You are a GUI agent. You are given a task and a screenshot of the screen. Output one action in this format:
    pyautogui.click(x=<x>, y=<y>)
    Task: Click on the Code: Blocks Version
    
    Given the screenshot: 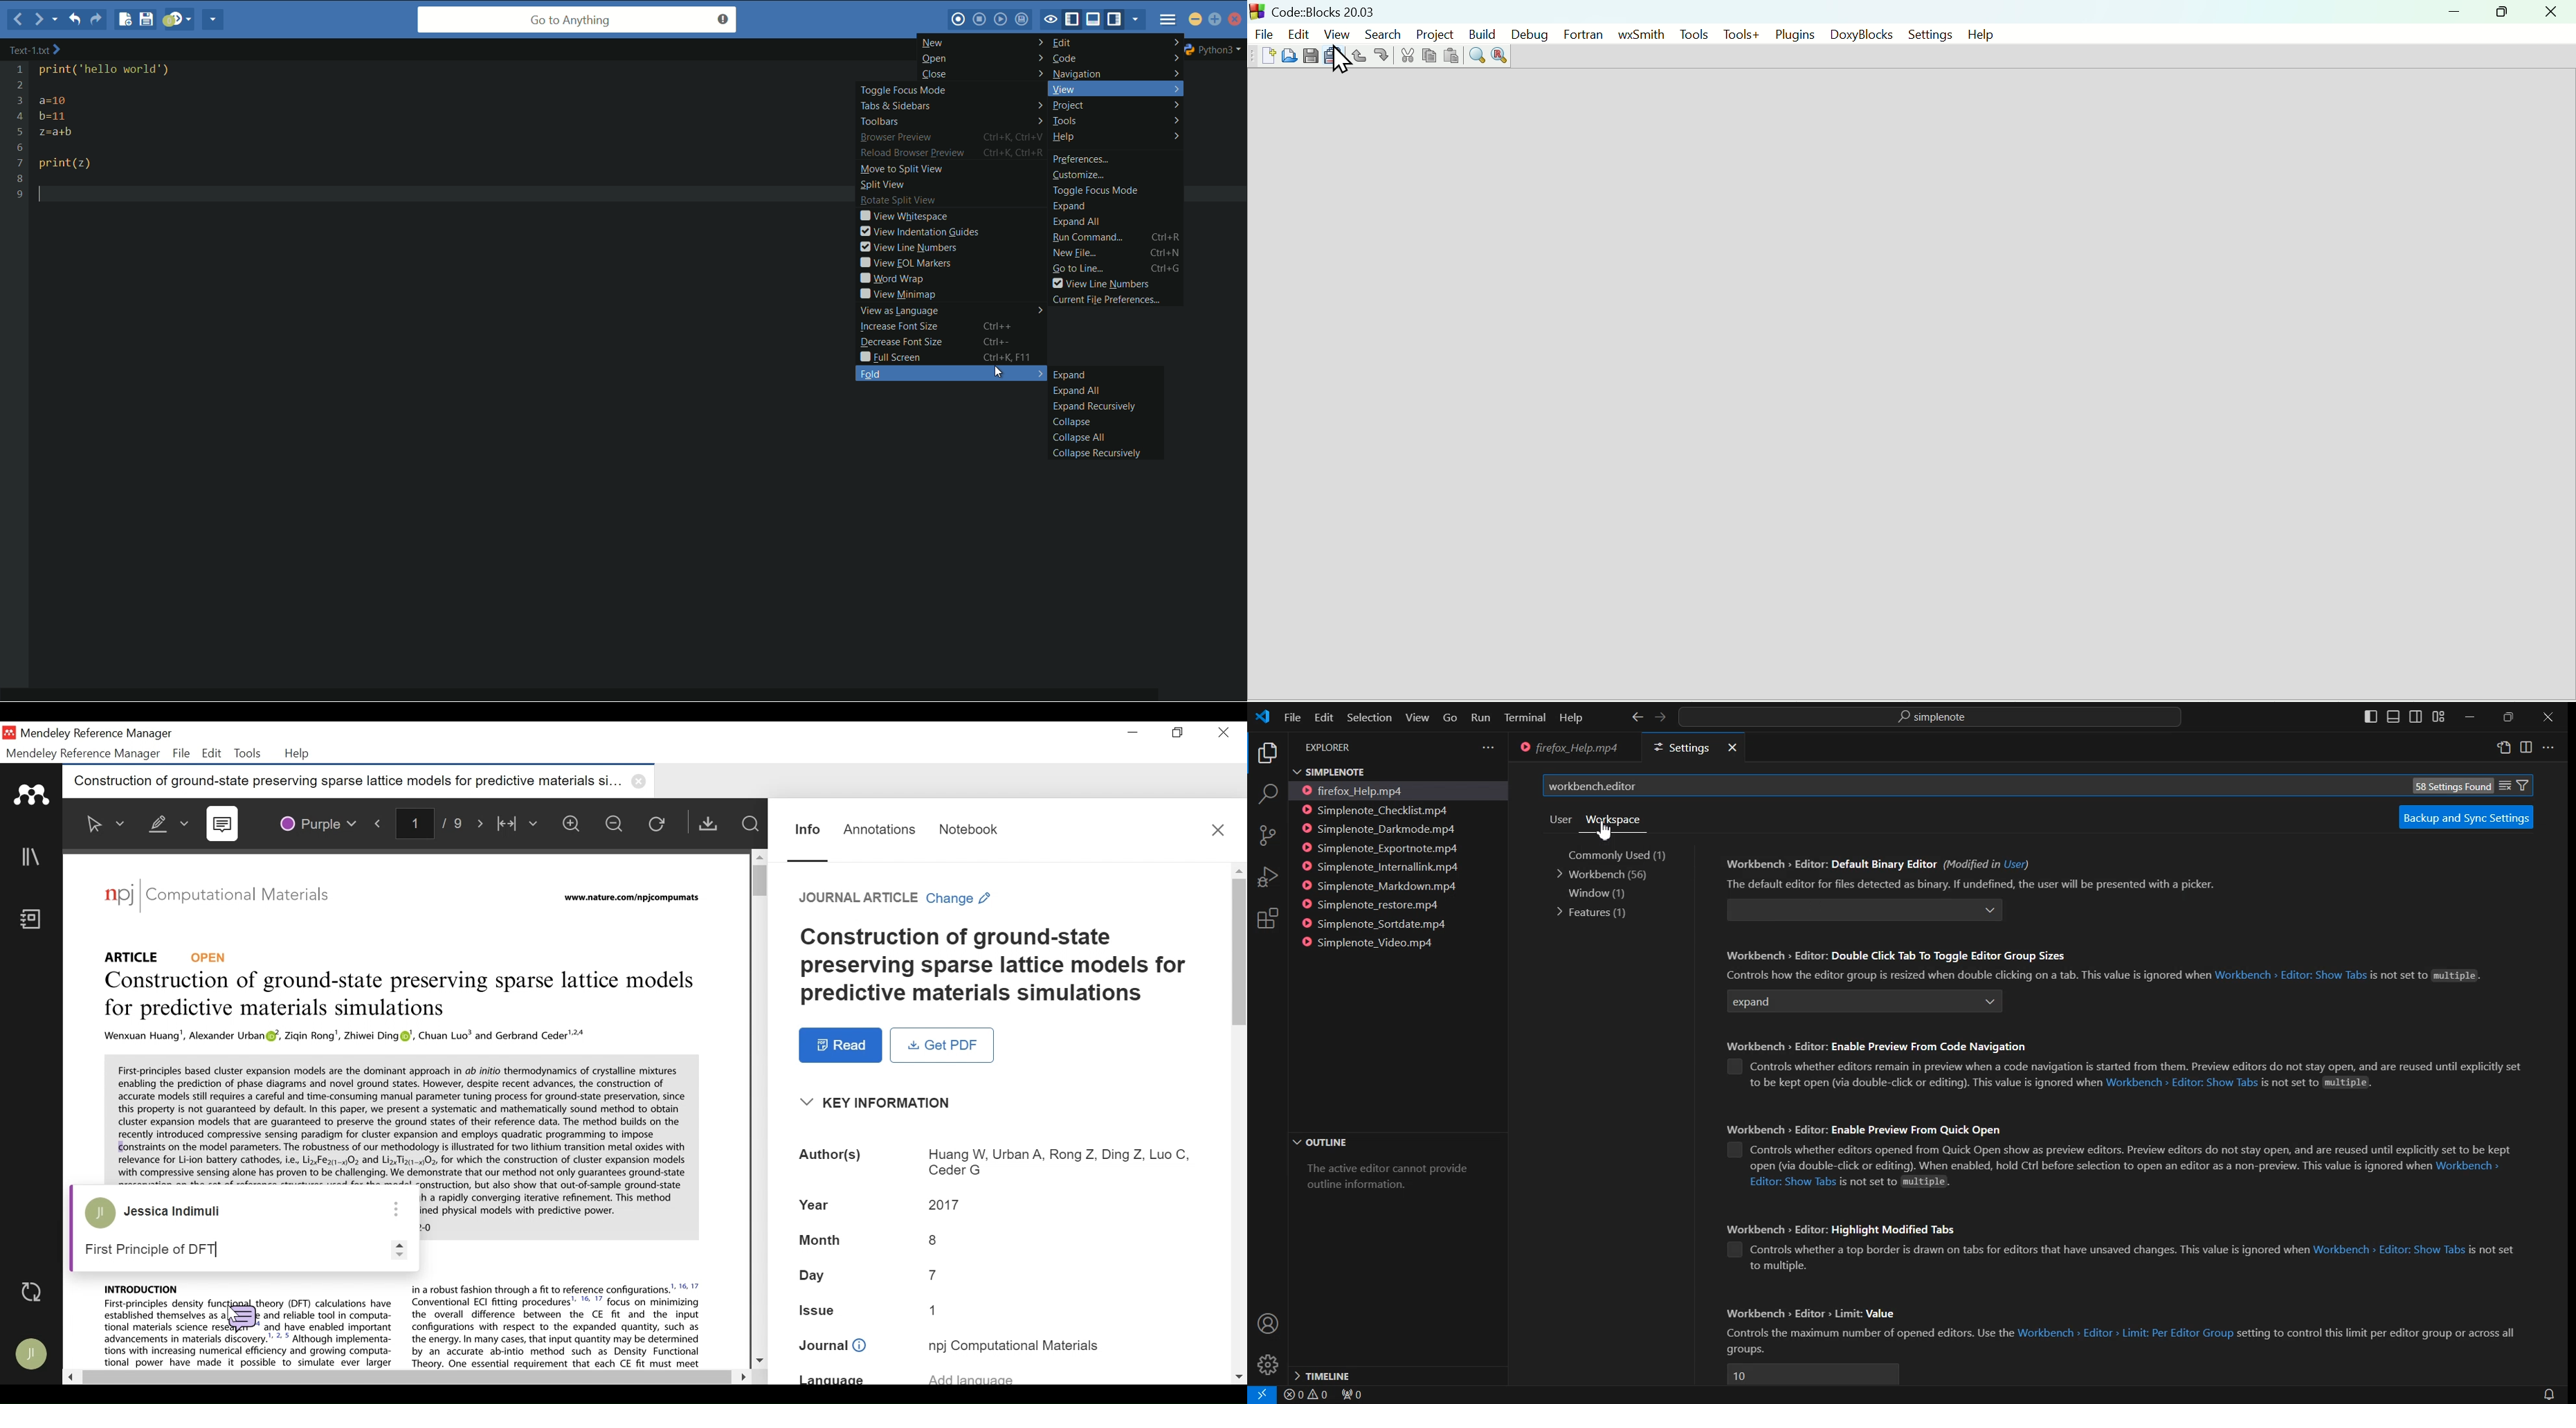 What is the action you would take?
    pyautogui.click(x=1327, y=10)
    